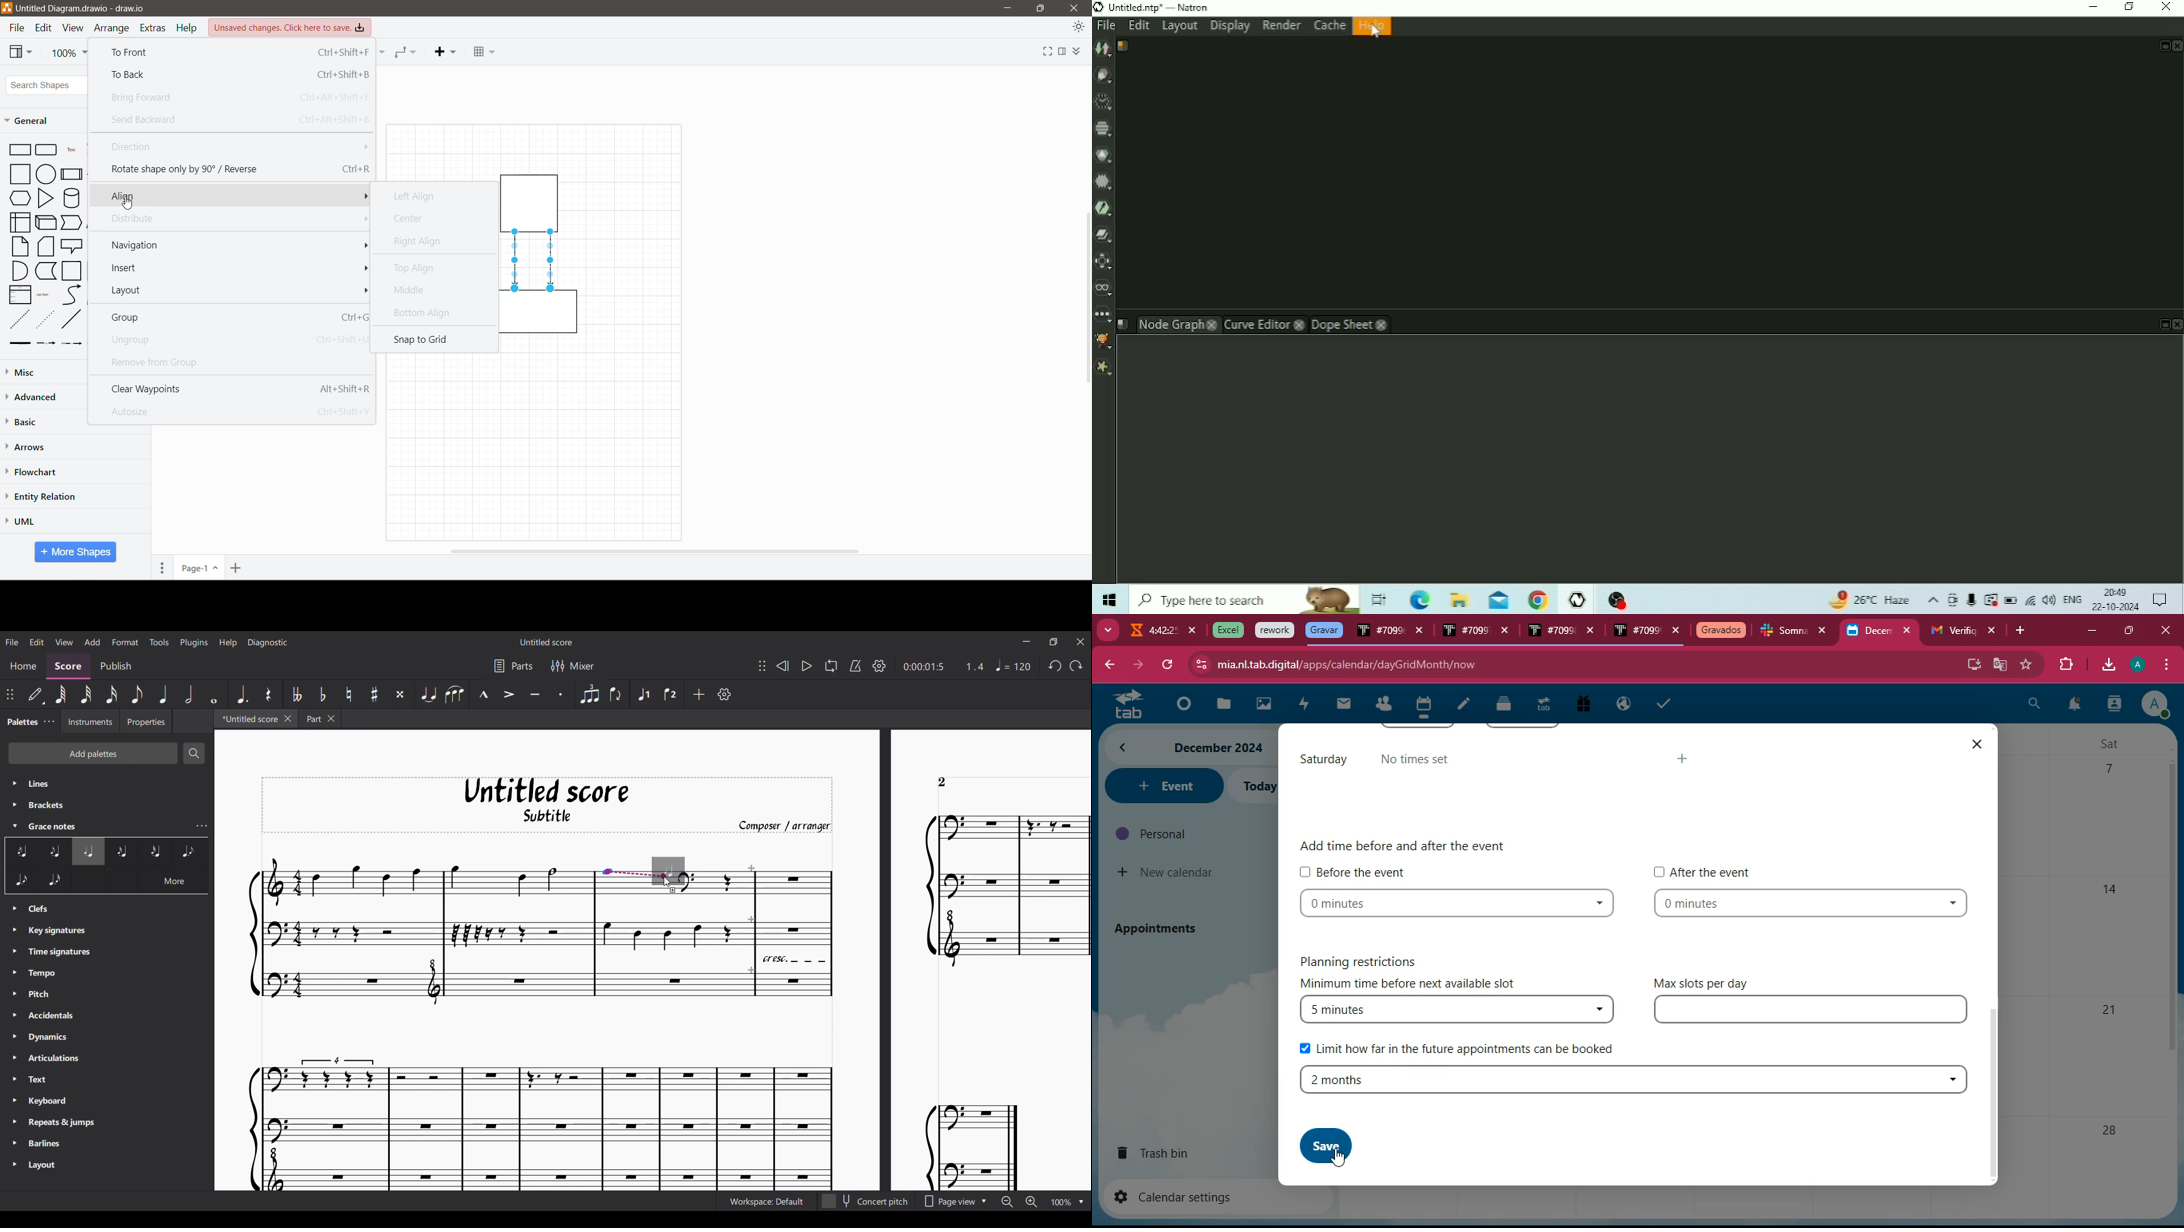 This screenshot has width=2184, height=1232. Describe the element at coordinates (616, 694) in the screenshot. I see `Flip direction` at that location.